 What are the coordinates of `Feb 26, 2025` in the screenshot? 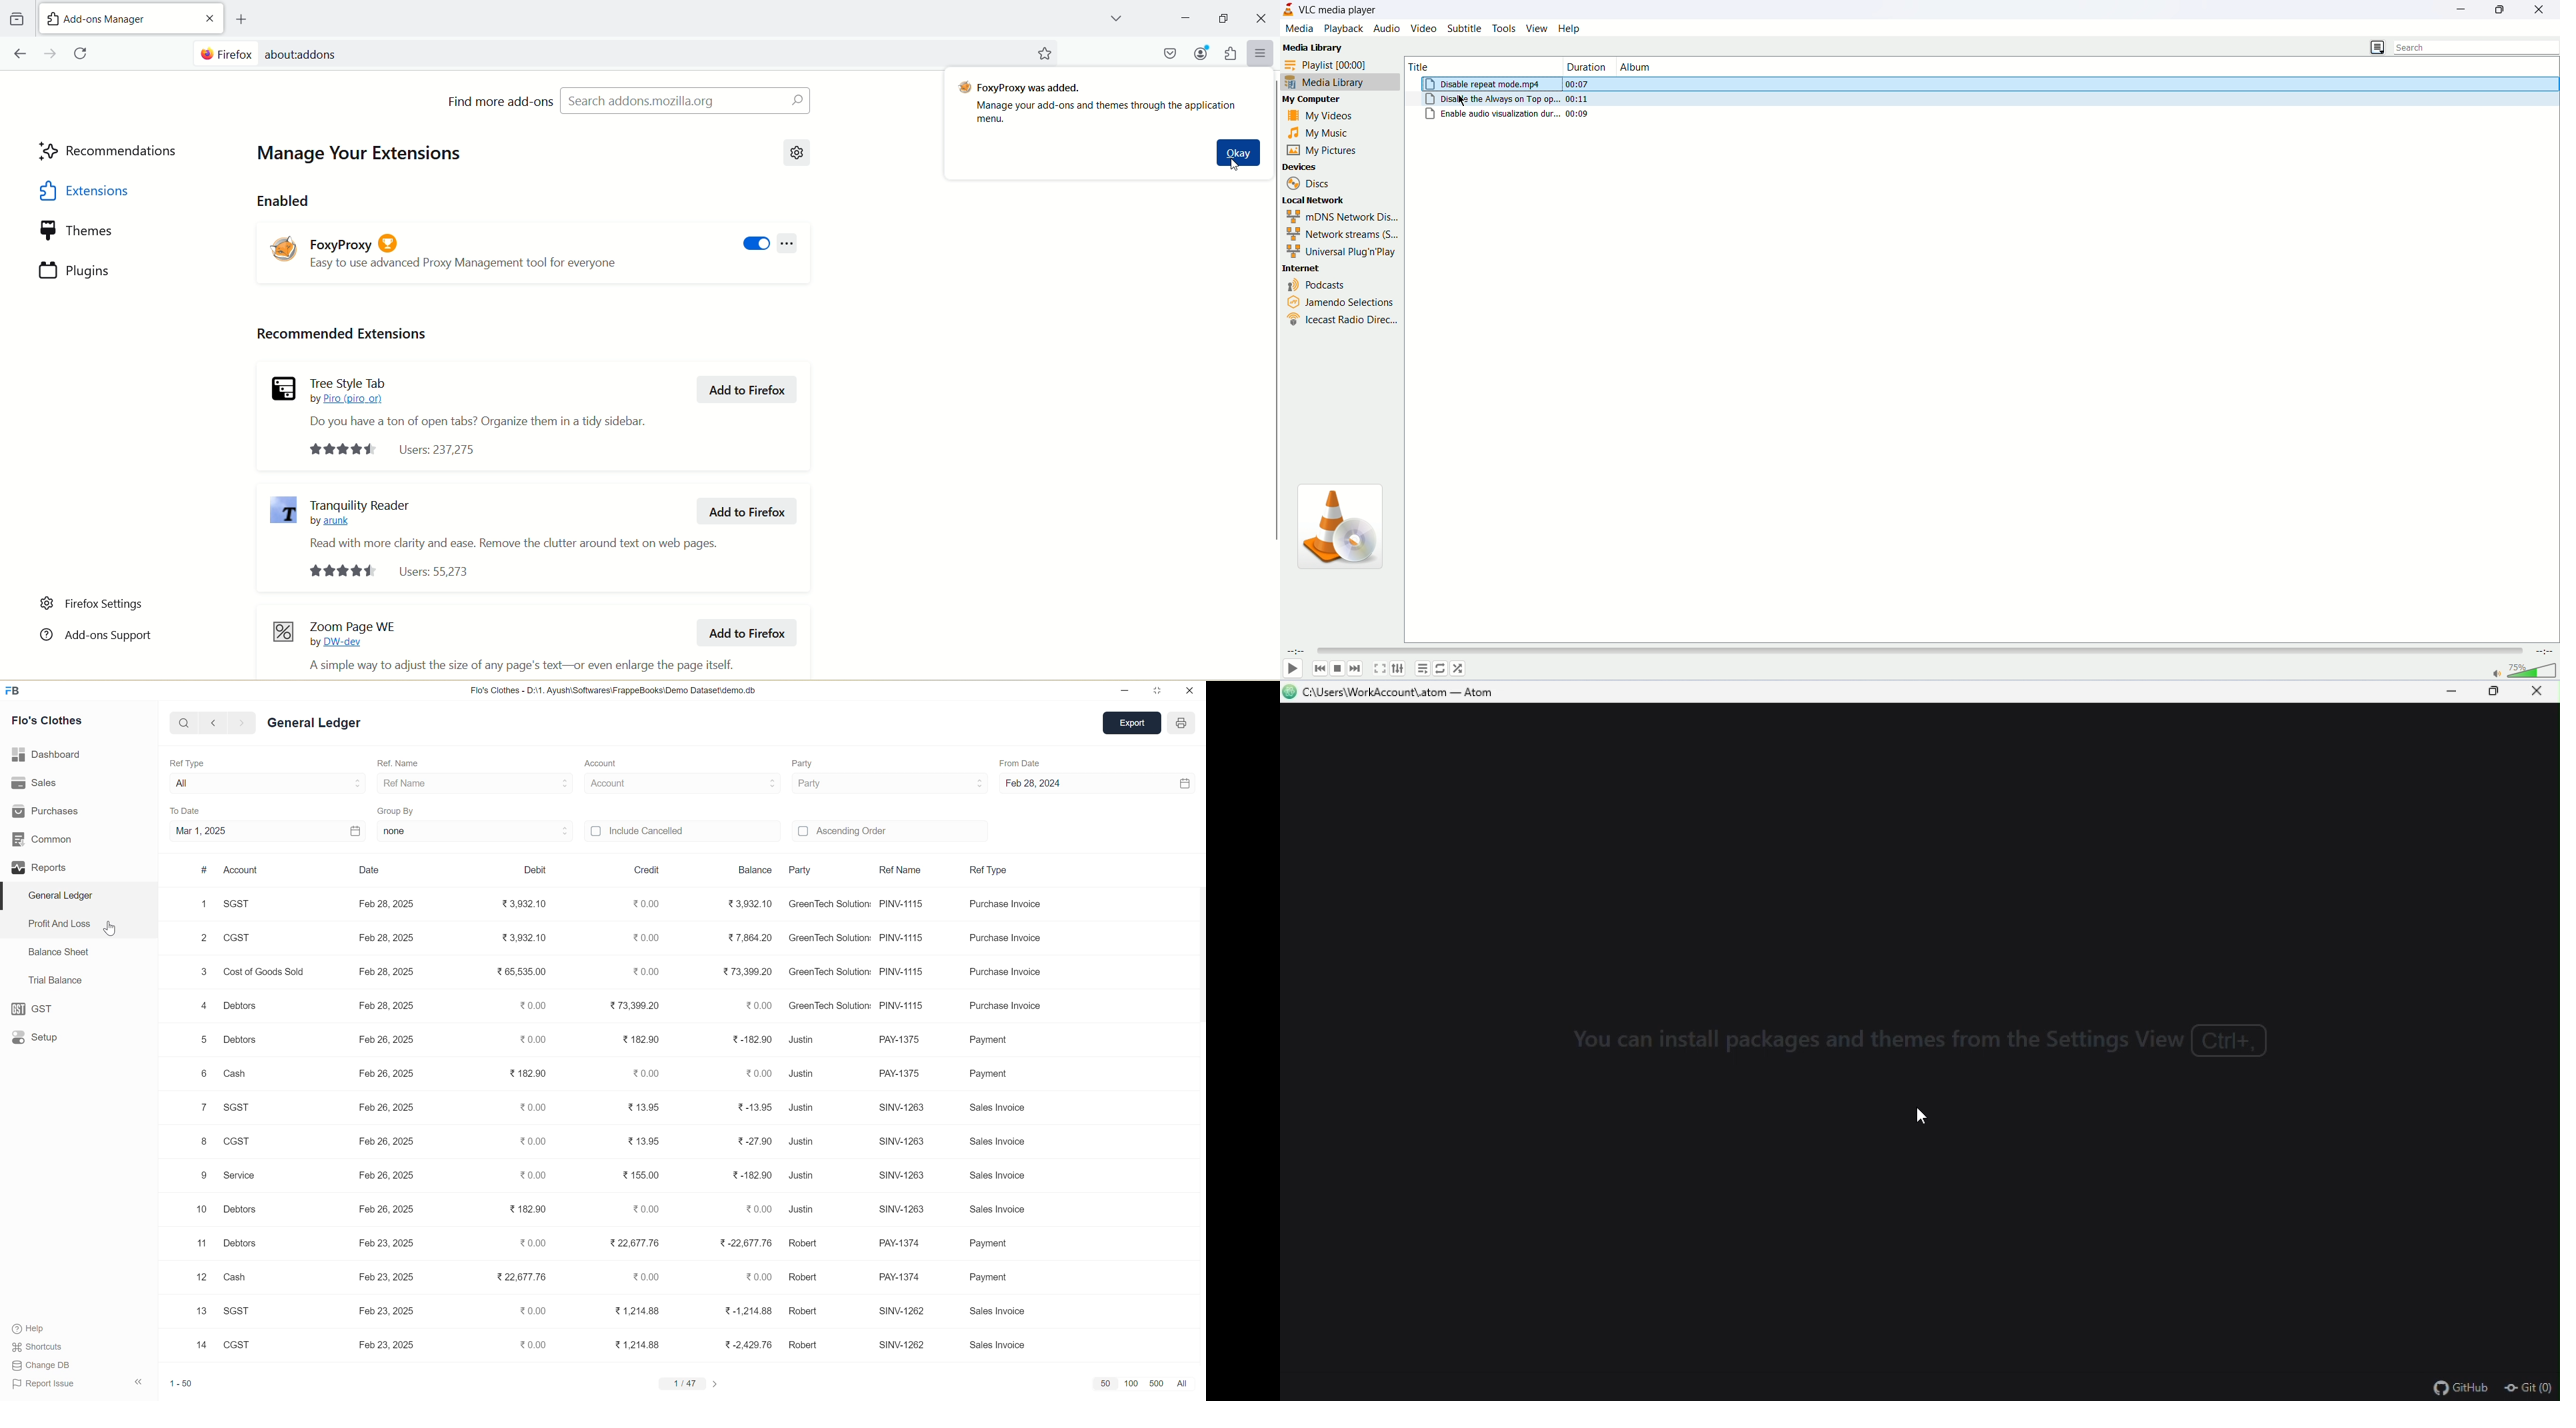 It's located at (385, 1177).